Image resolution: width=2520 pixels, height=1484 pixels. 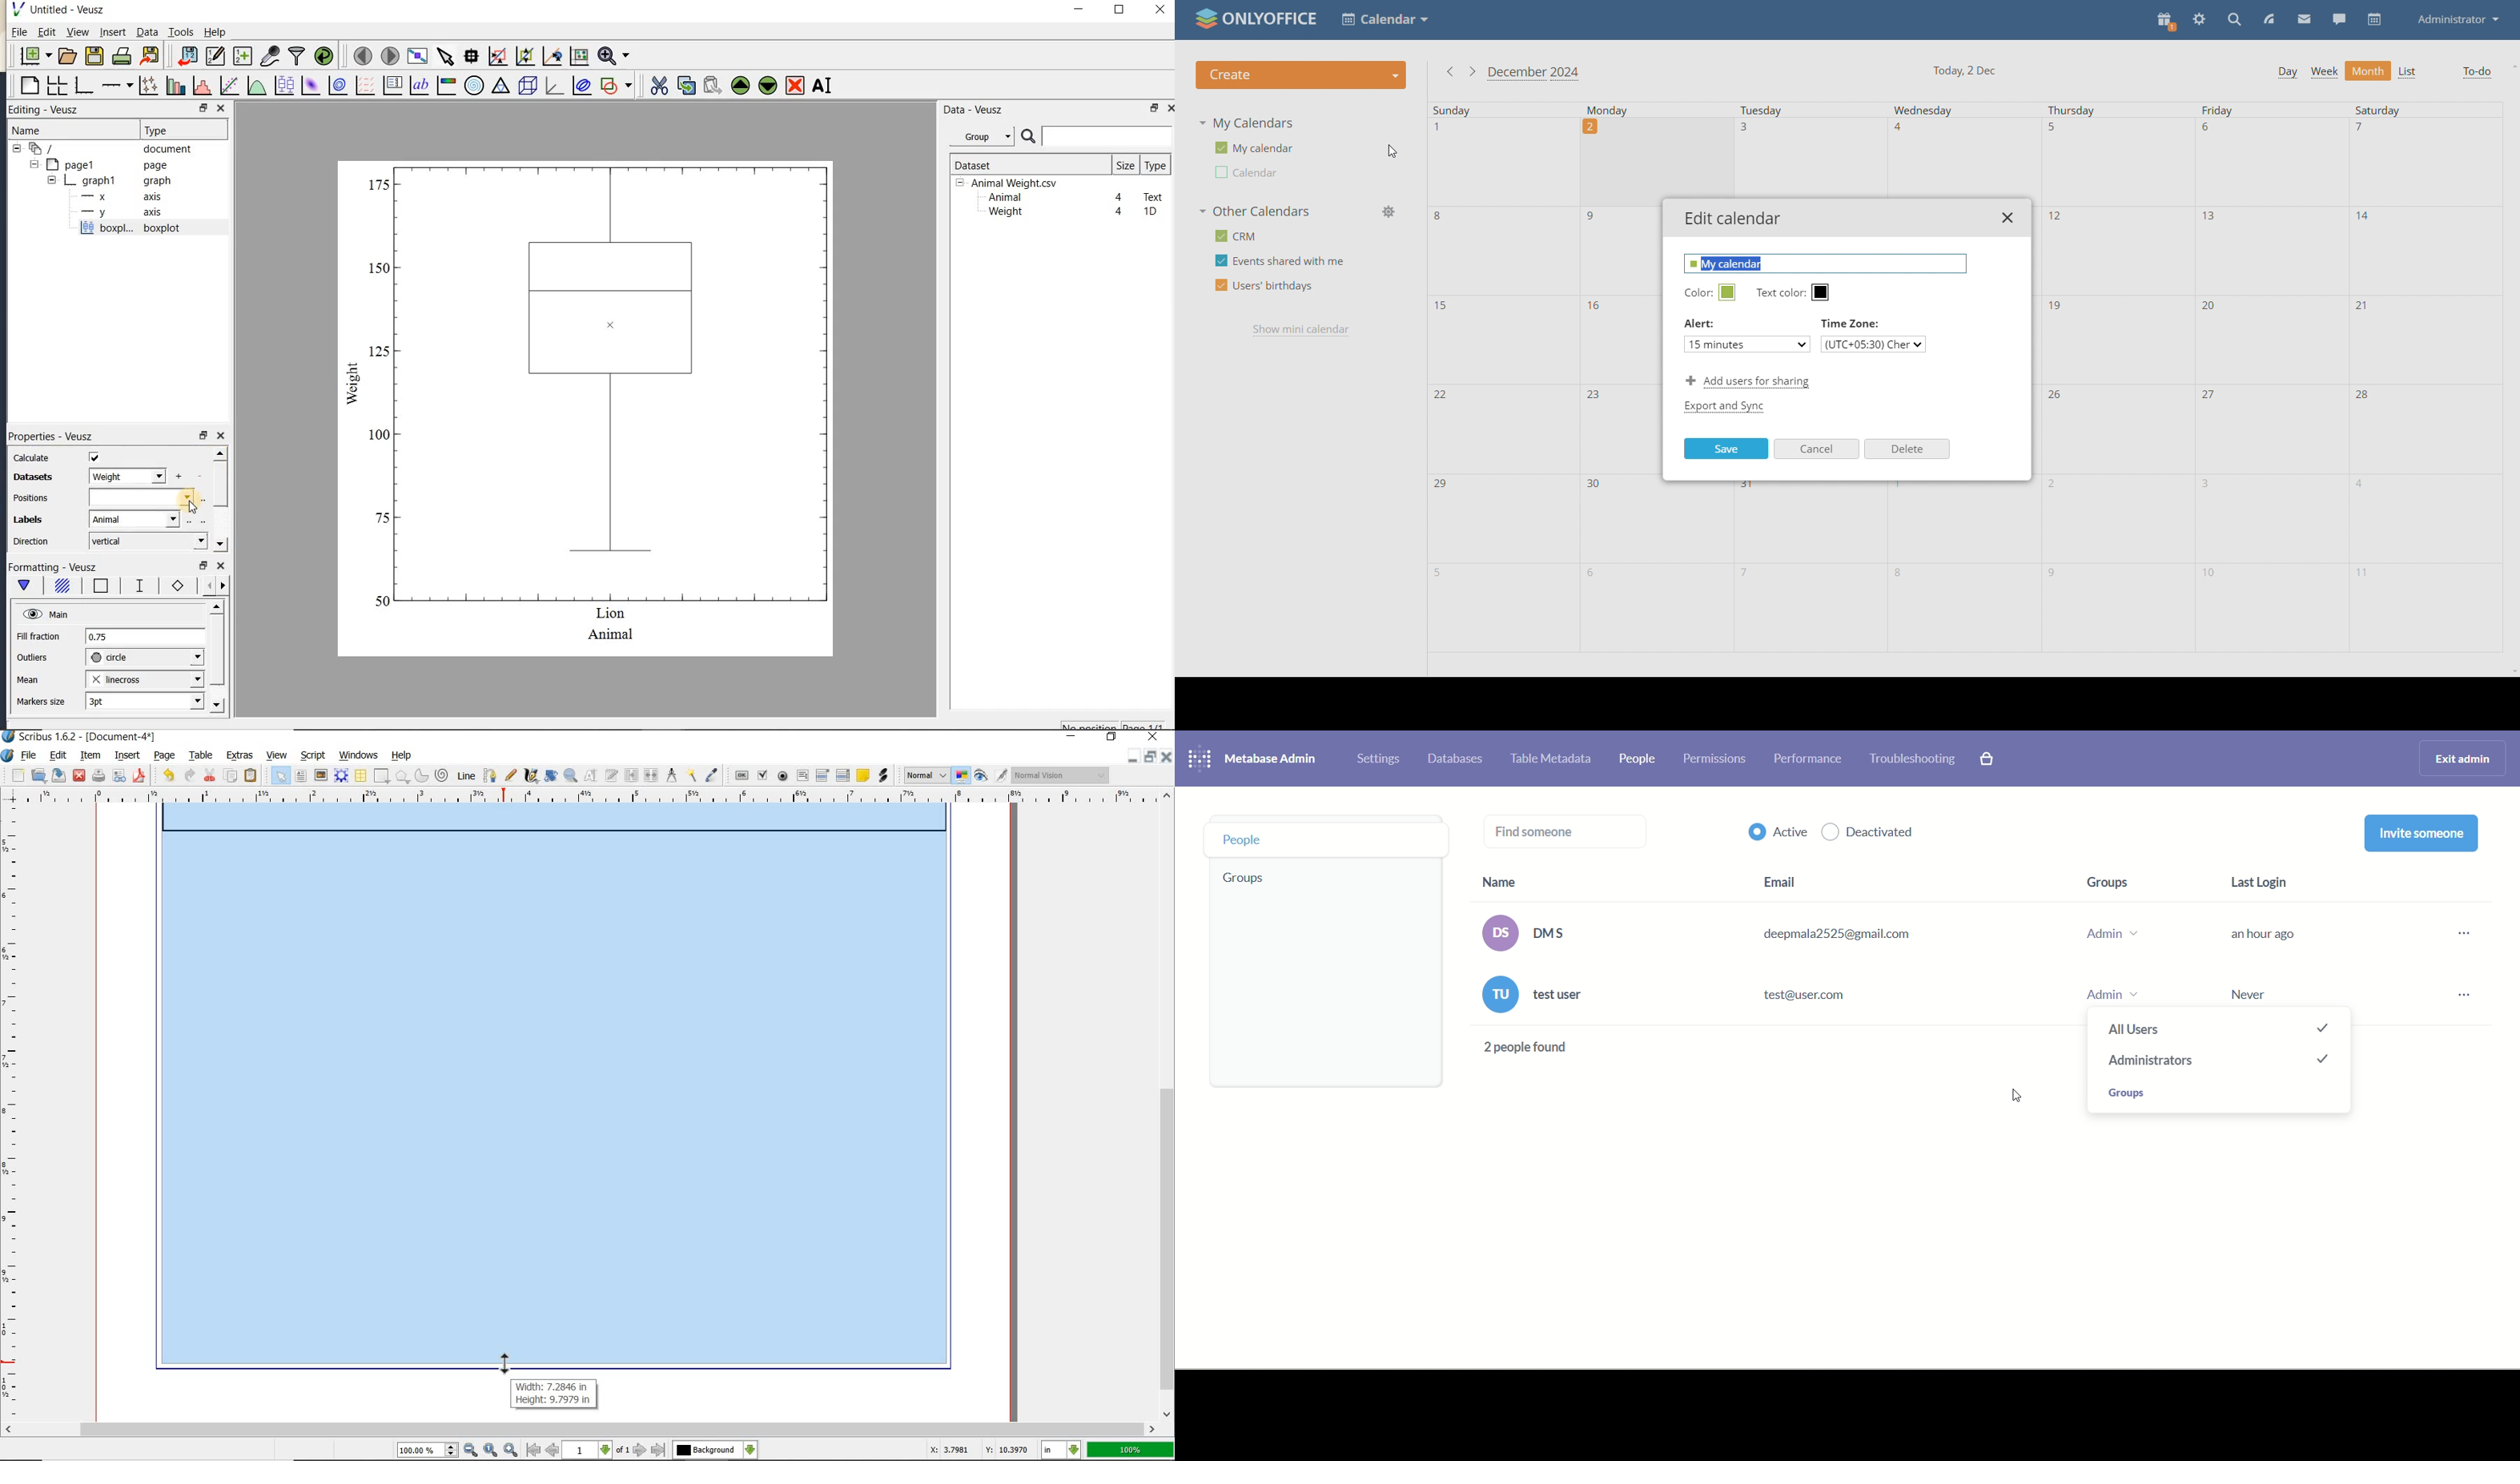 What do you see at coordinates (2423, 833) in the screenshot?
I see `invite someone` at bounding box center [2423, 833].